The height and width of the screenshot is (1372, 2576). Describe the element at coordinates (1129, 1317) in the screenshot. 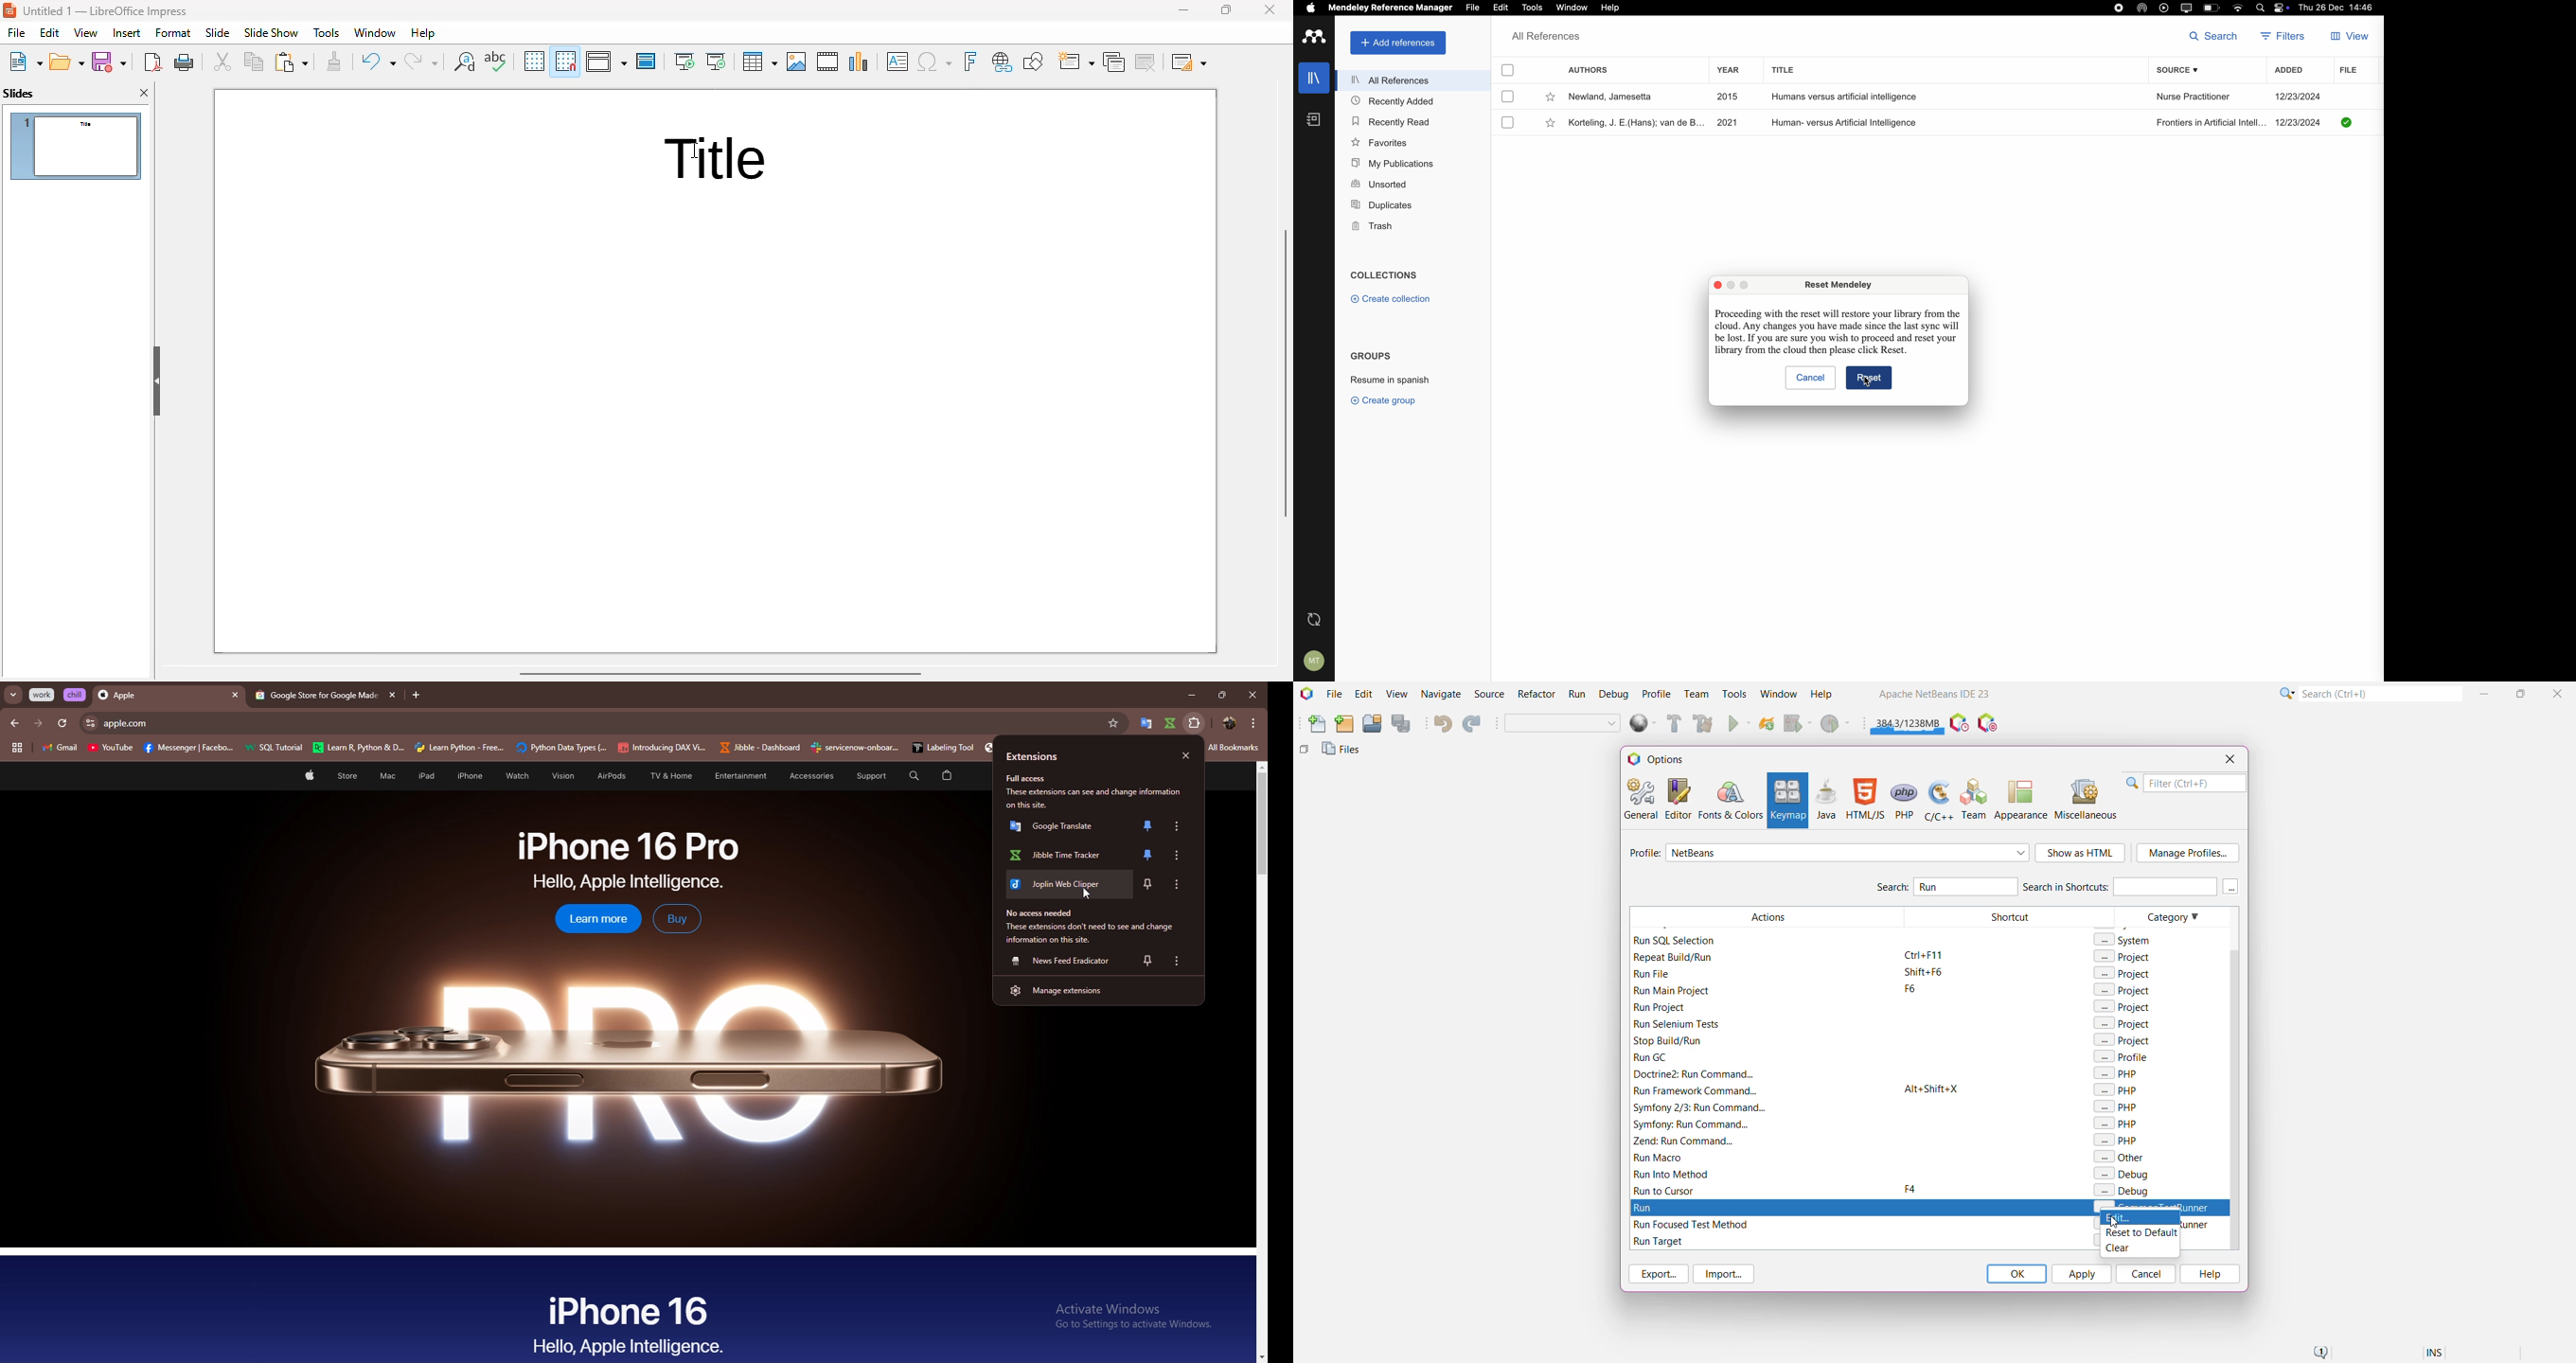

I see `Activate Windows
Go to Settings to activate Windows.` at that location.